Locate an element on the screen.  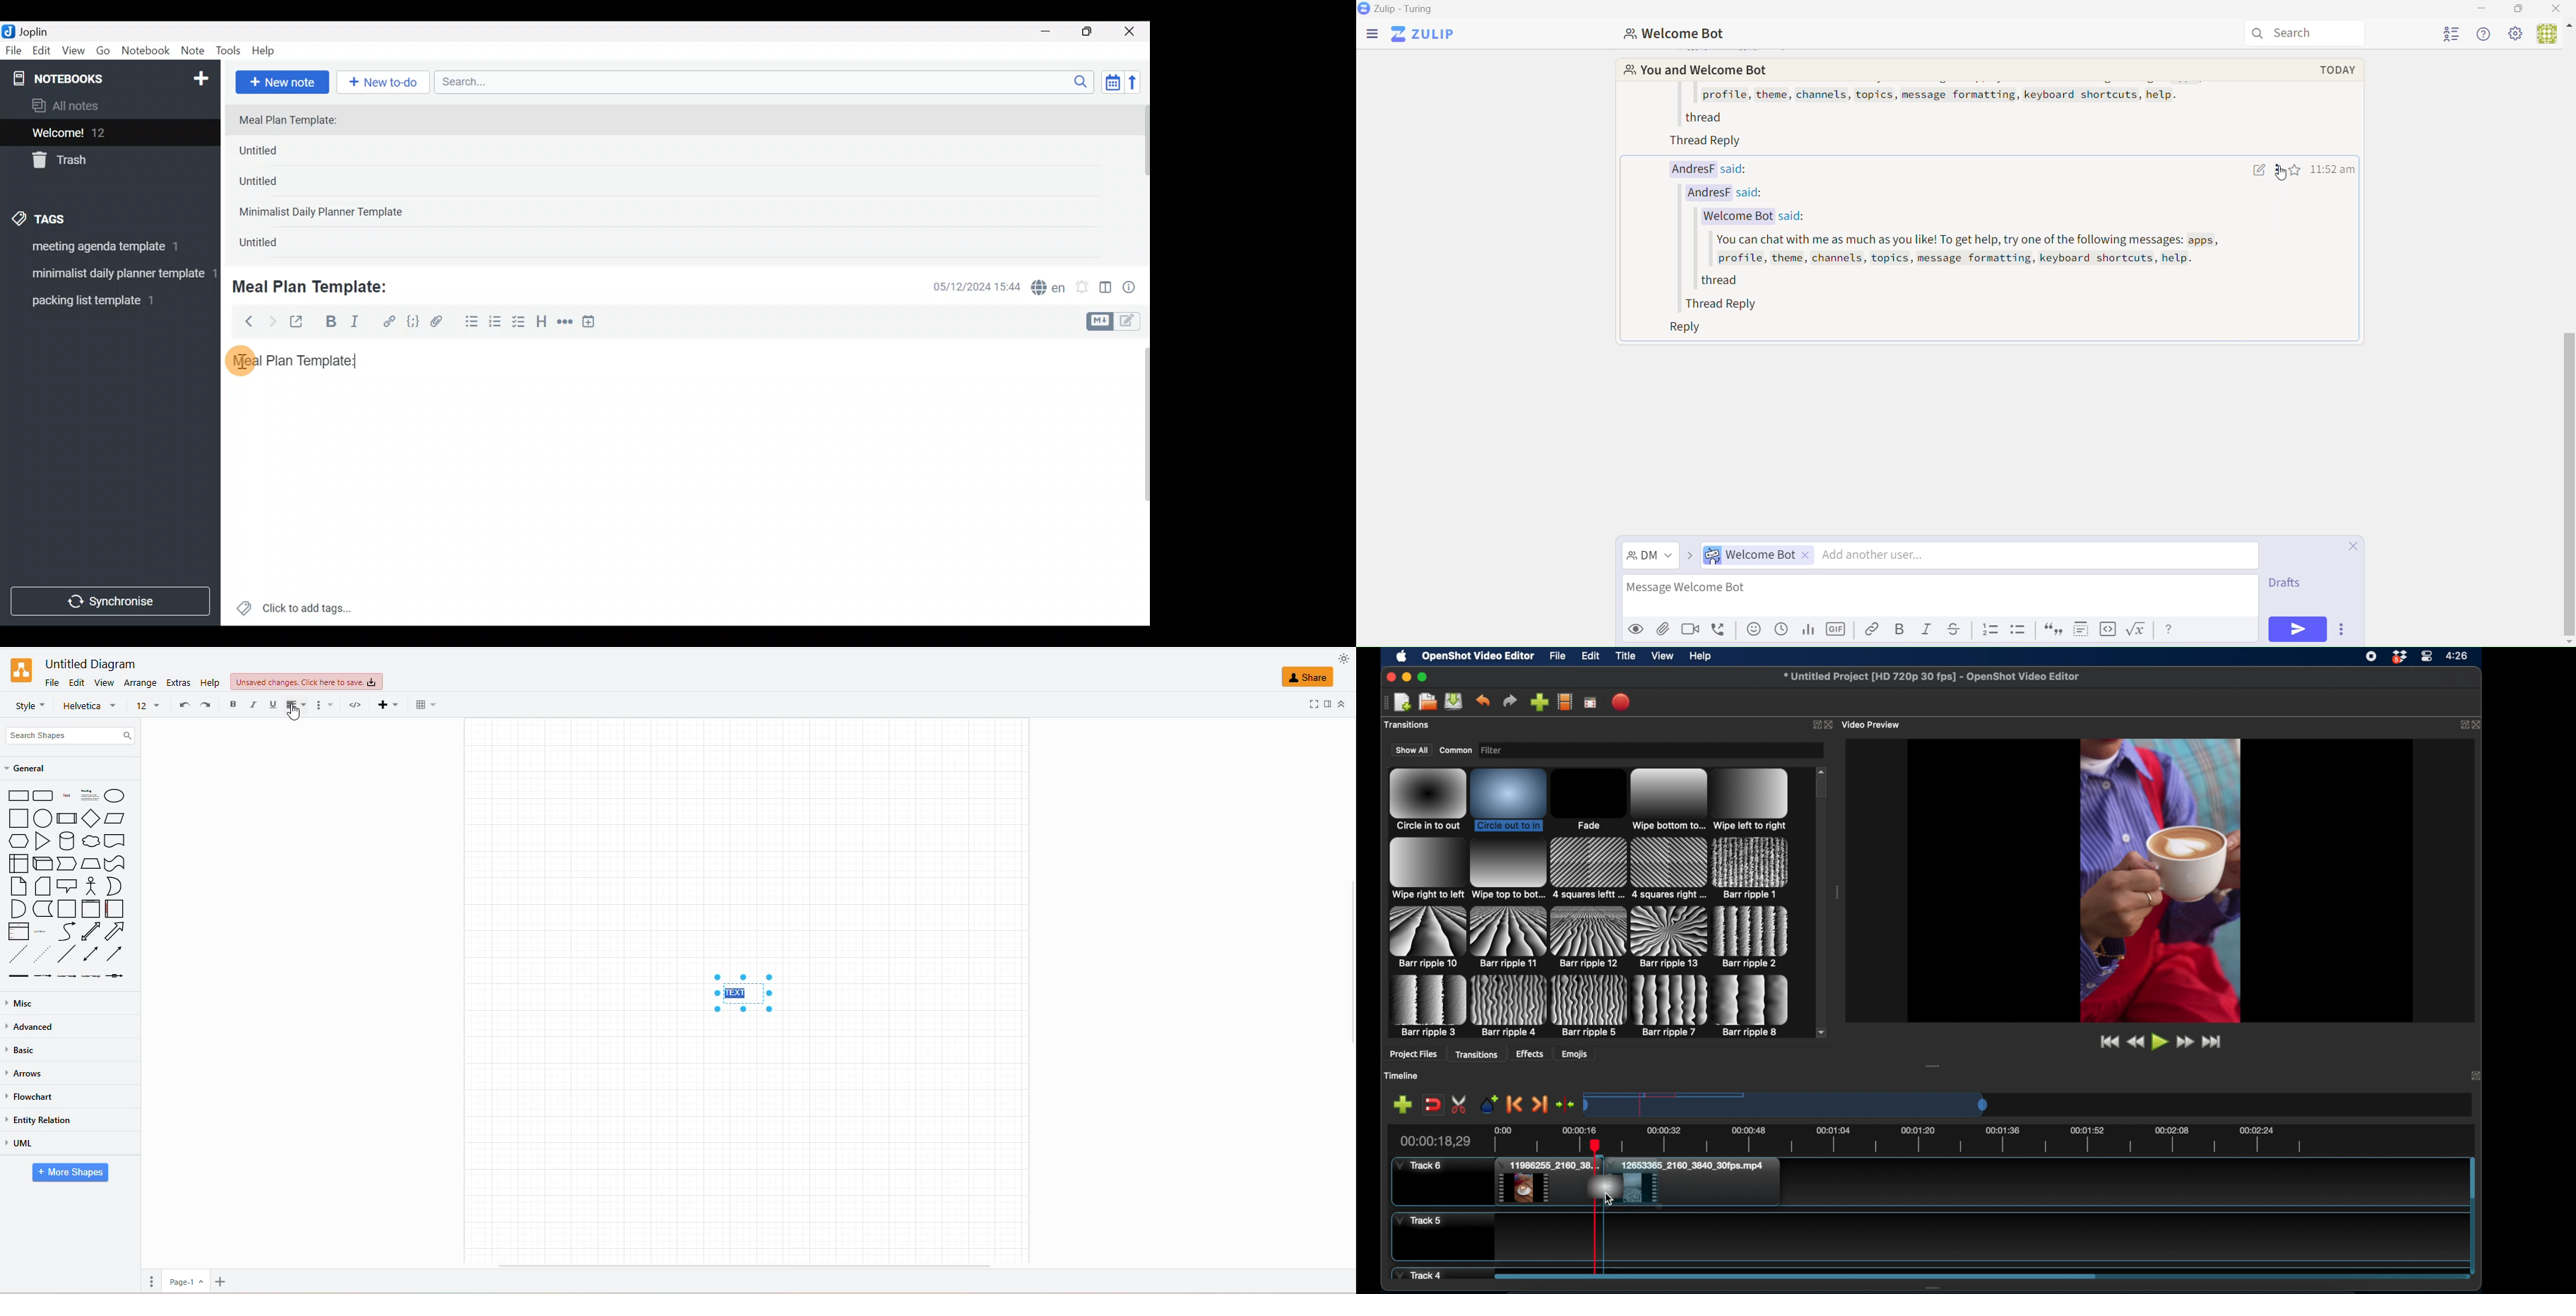
All notes is located at coordinates (107, 107).